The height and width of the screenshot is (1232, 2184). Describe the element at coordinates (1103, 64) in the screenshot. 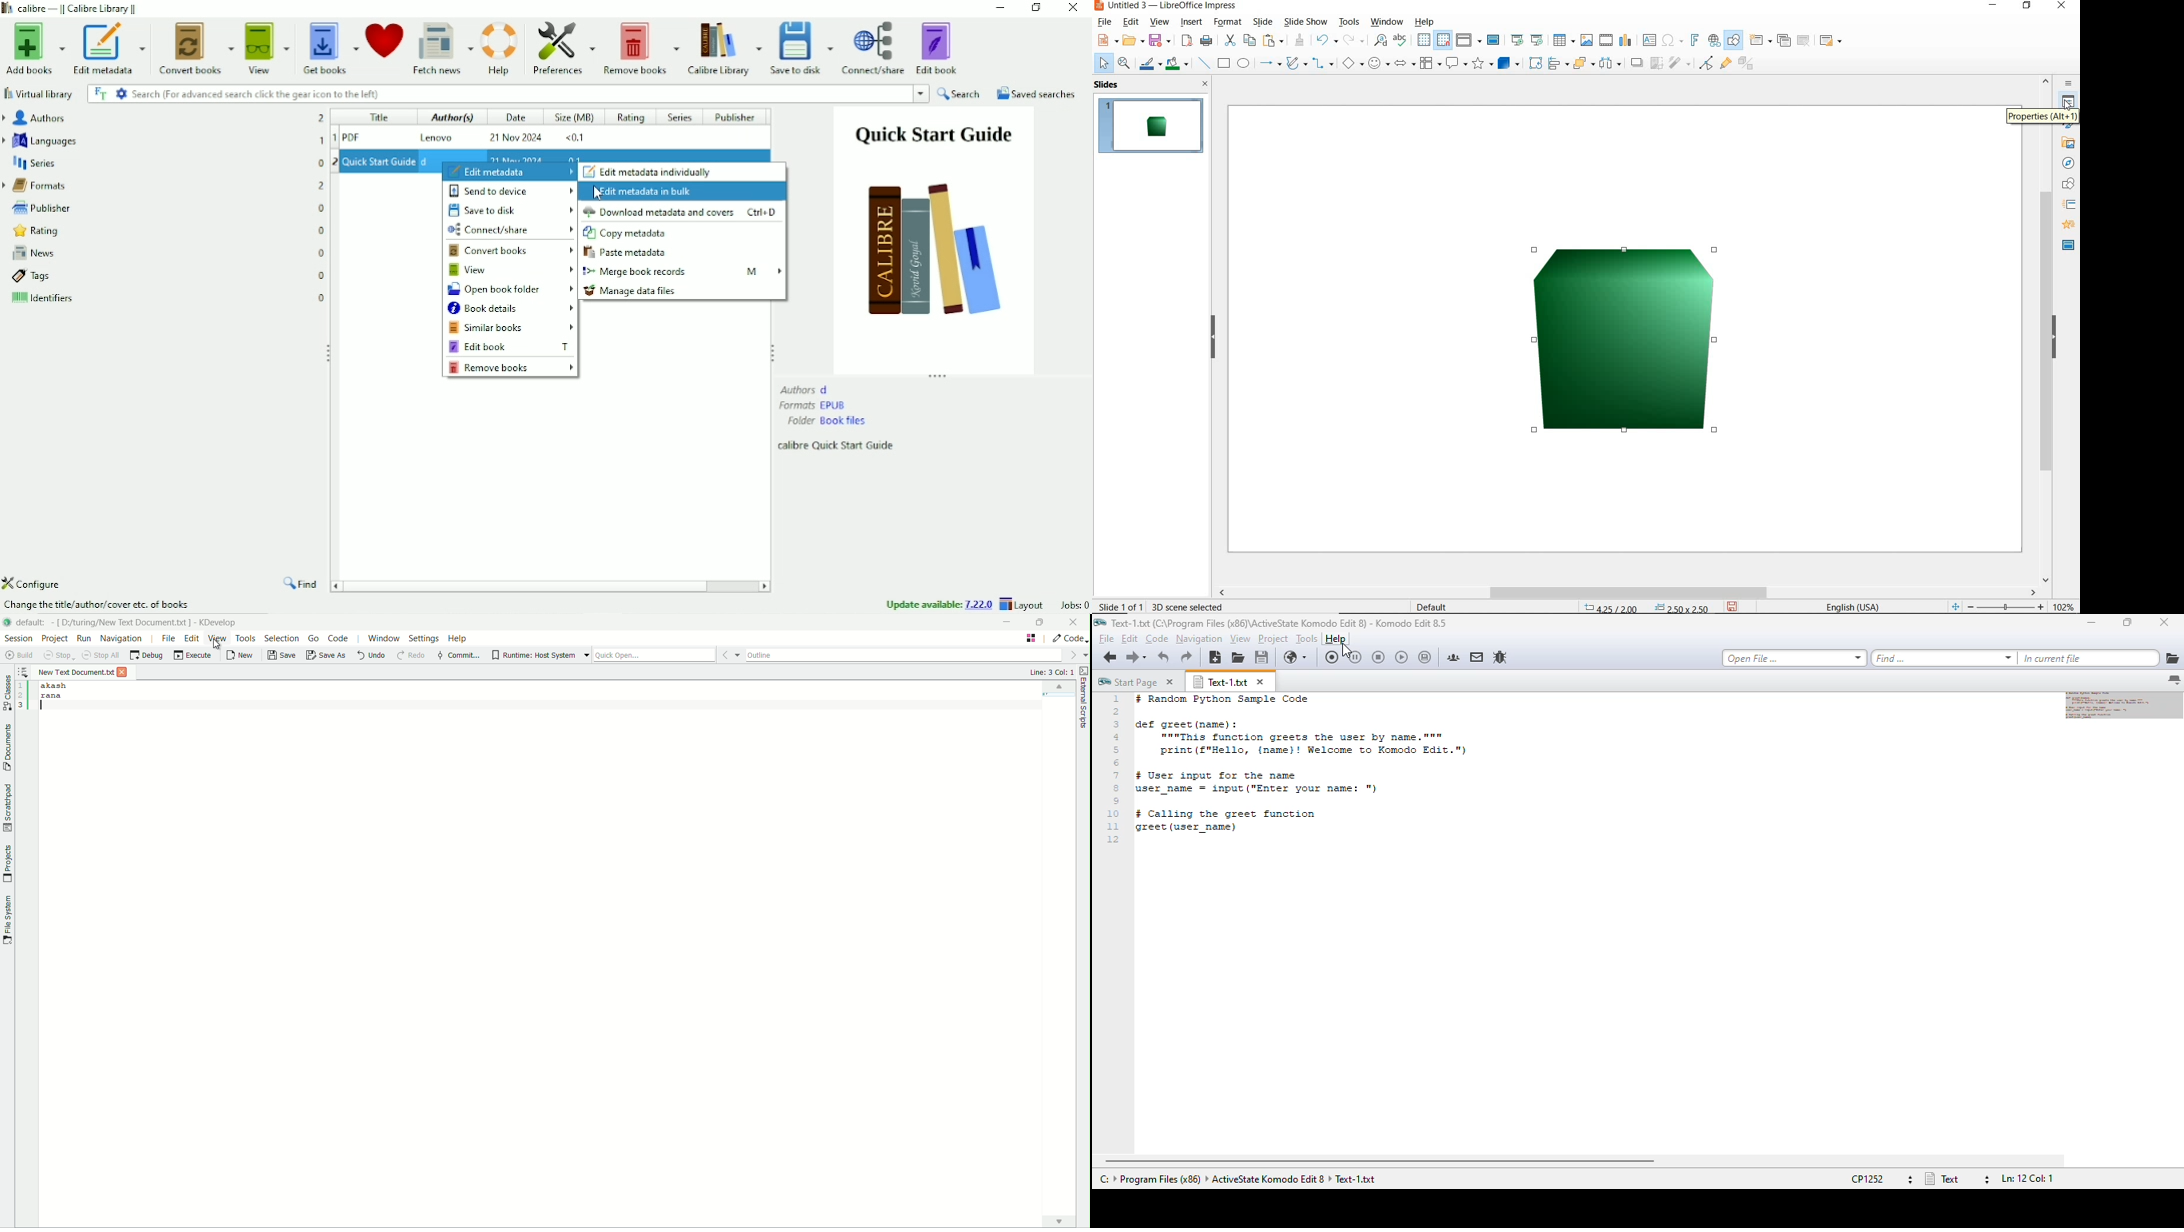

I see `select` at that location.